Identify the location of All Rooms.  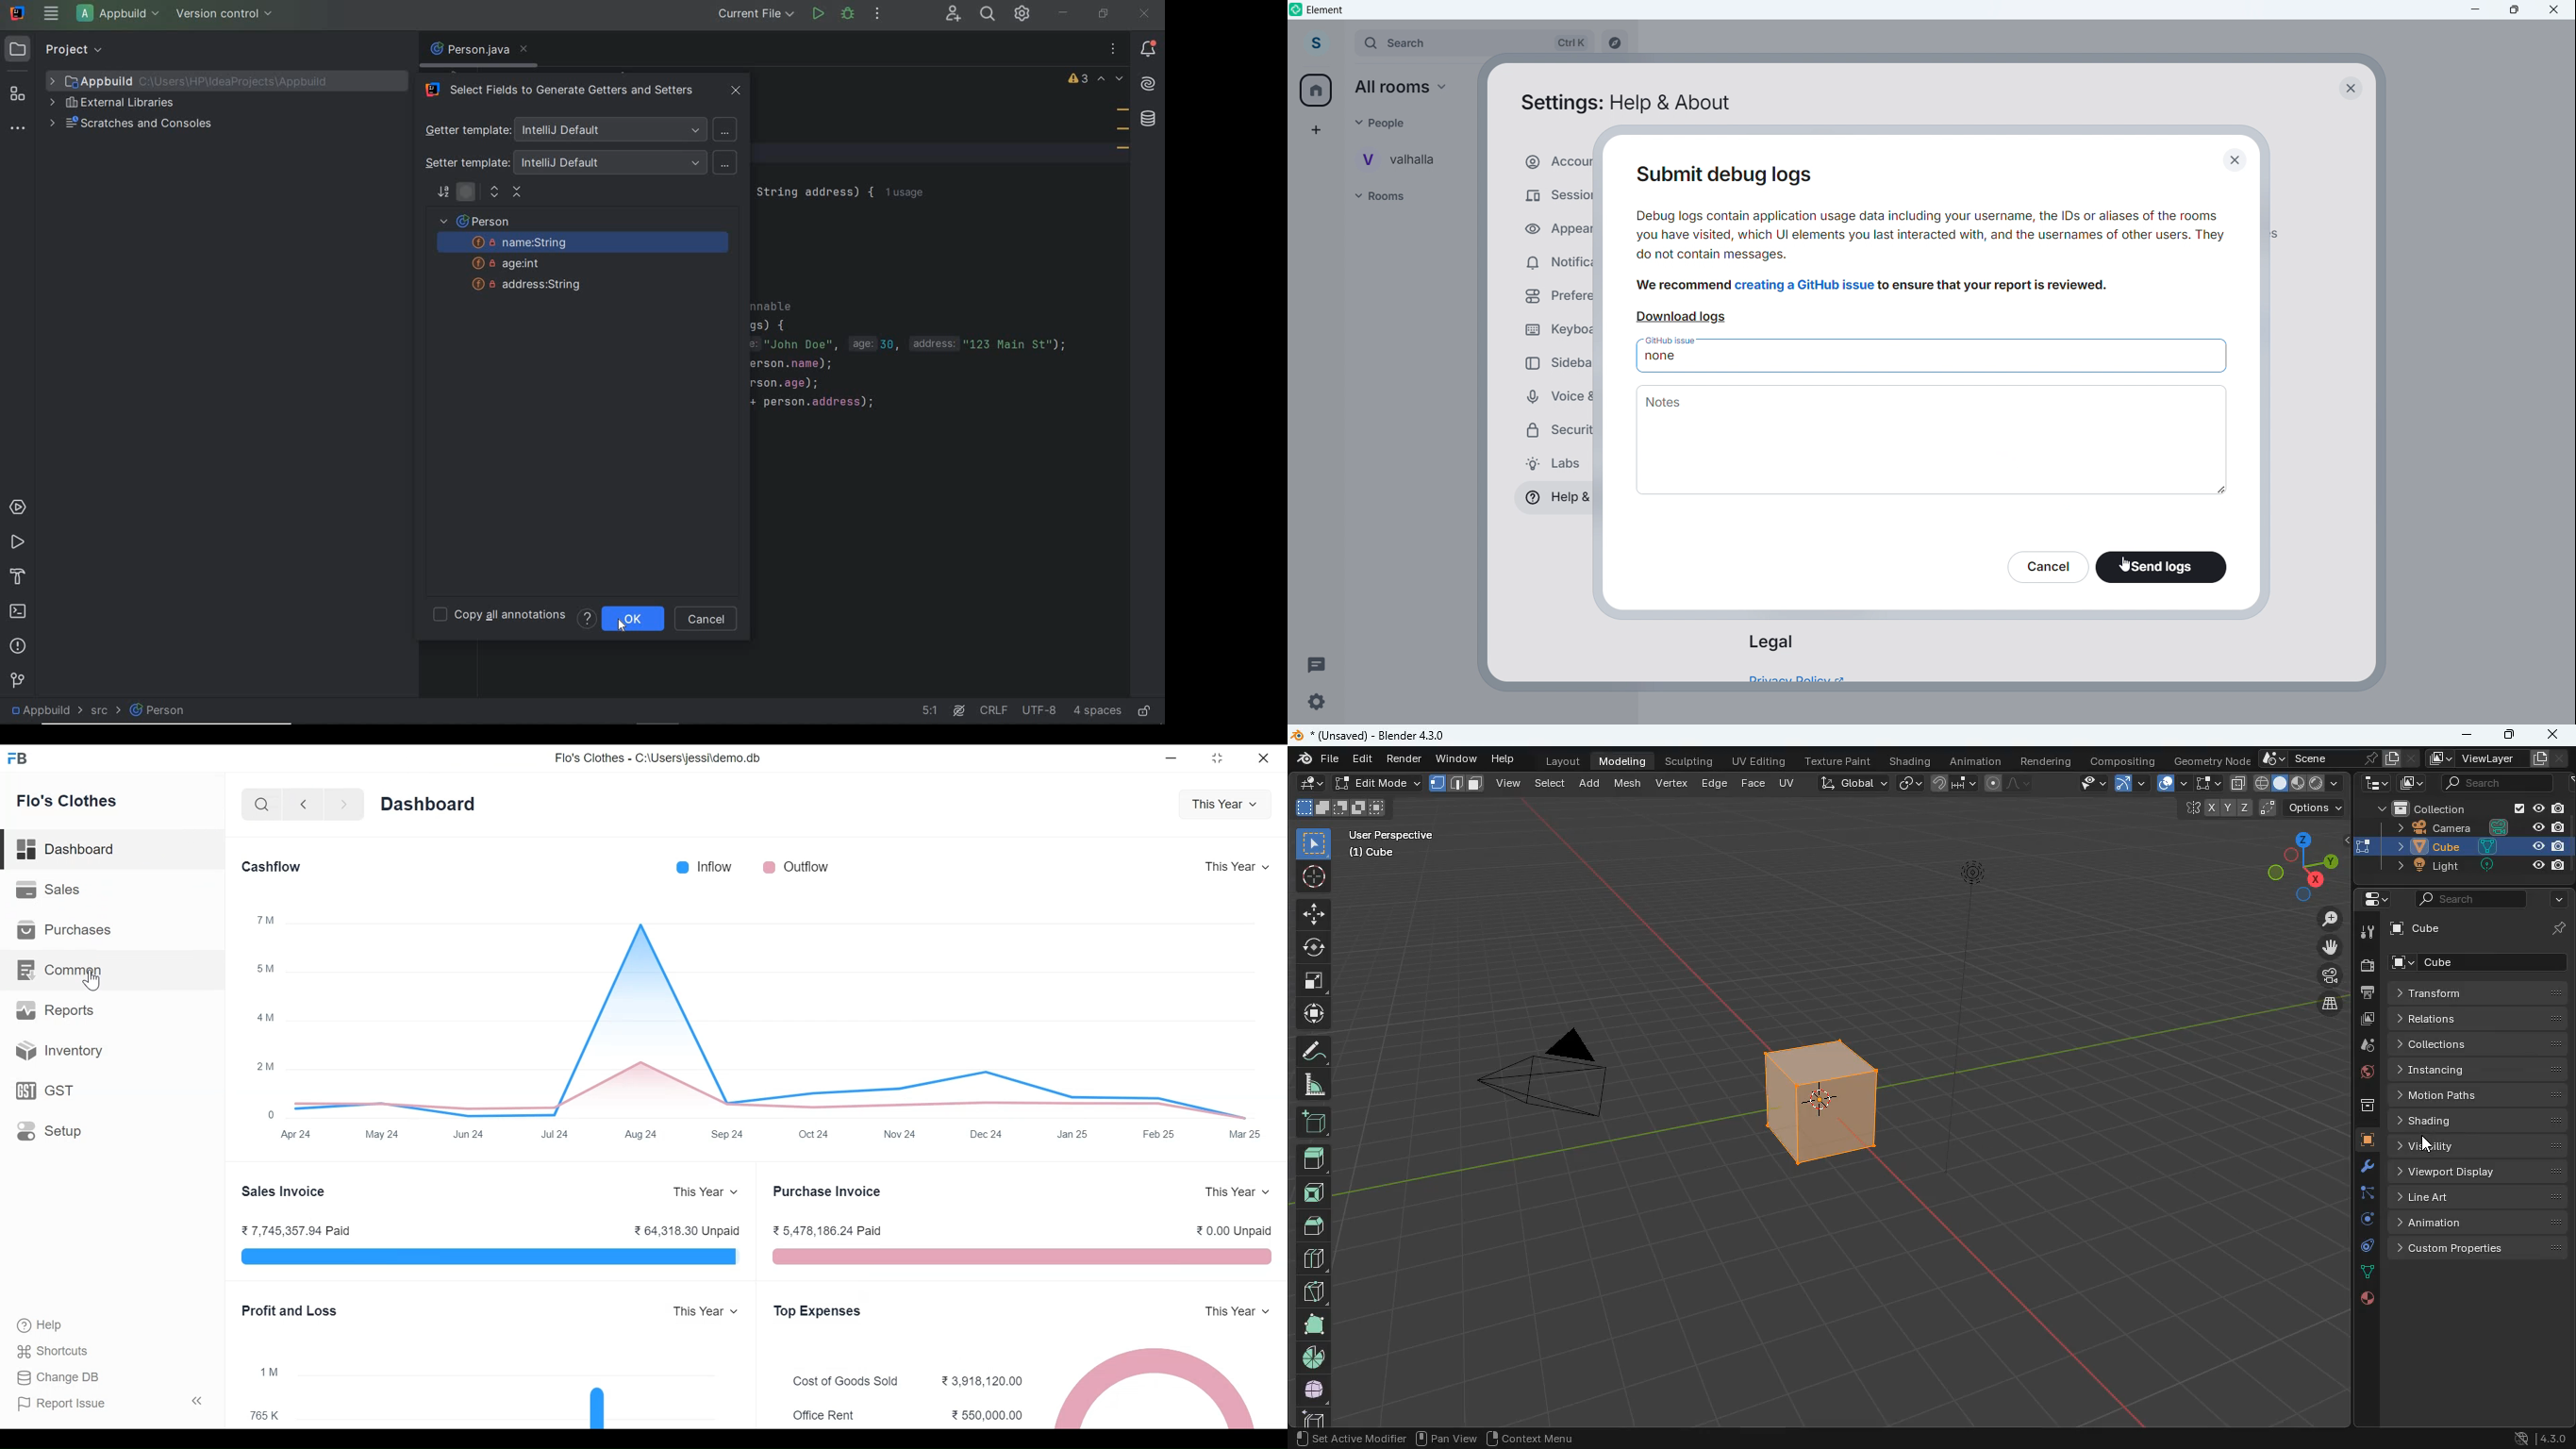
(1406, 87).